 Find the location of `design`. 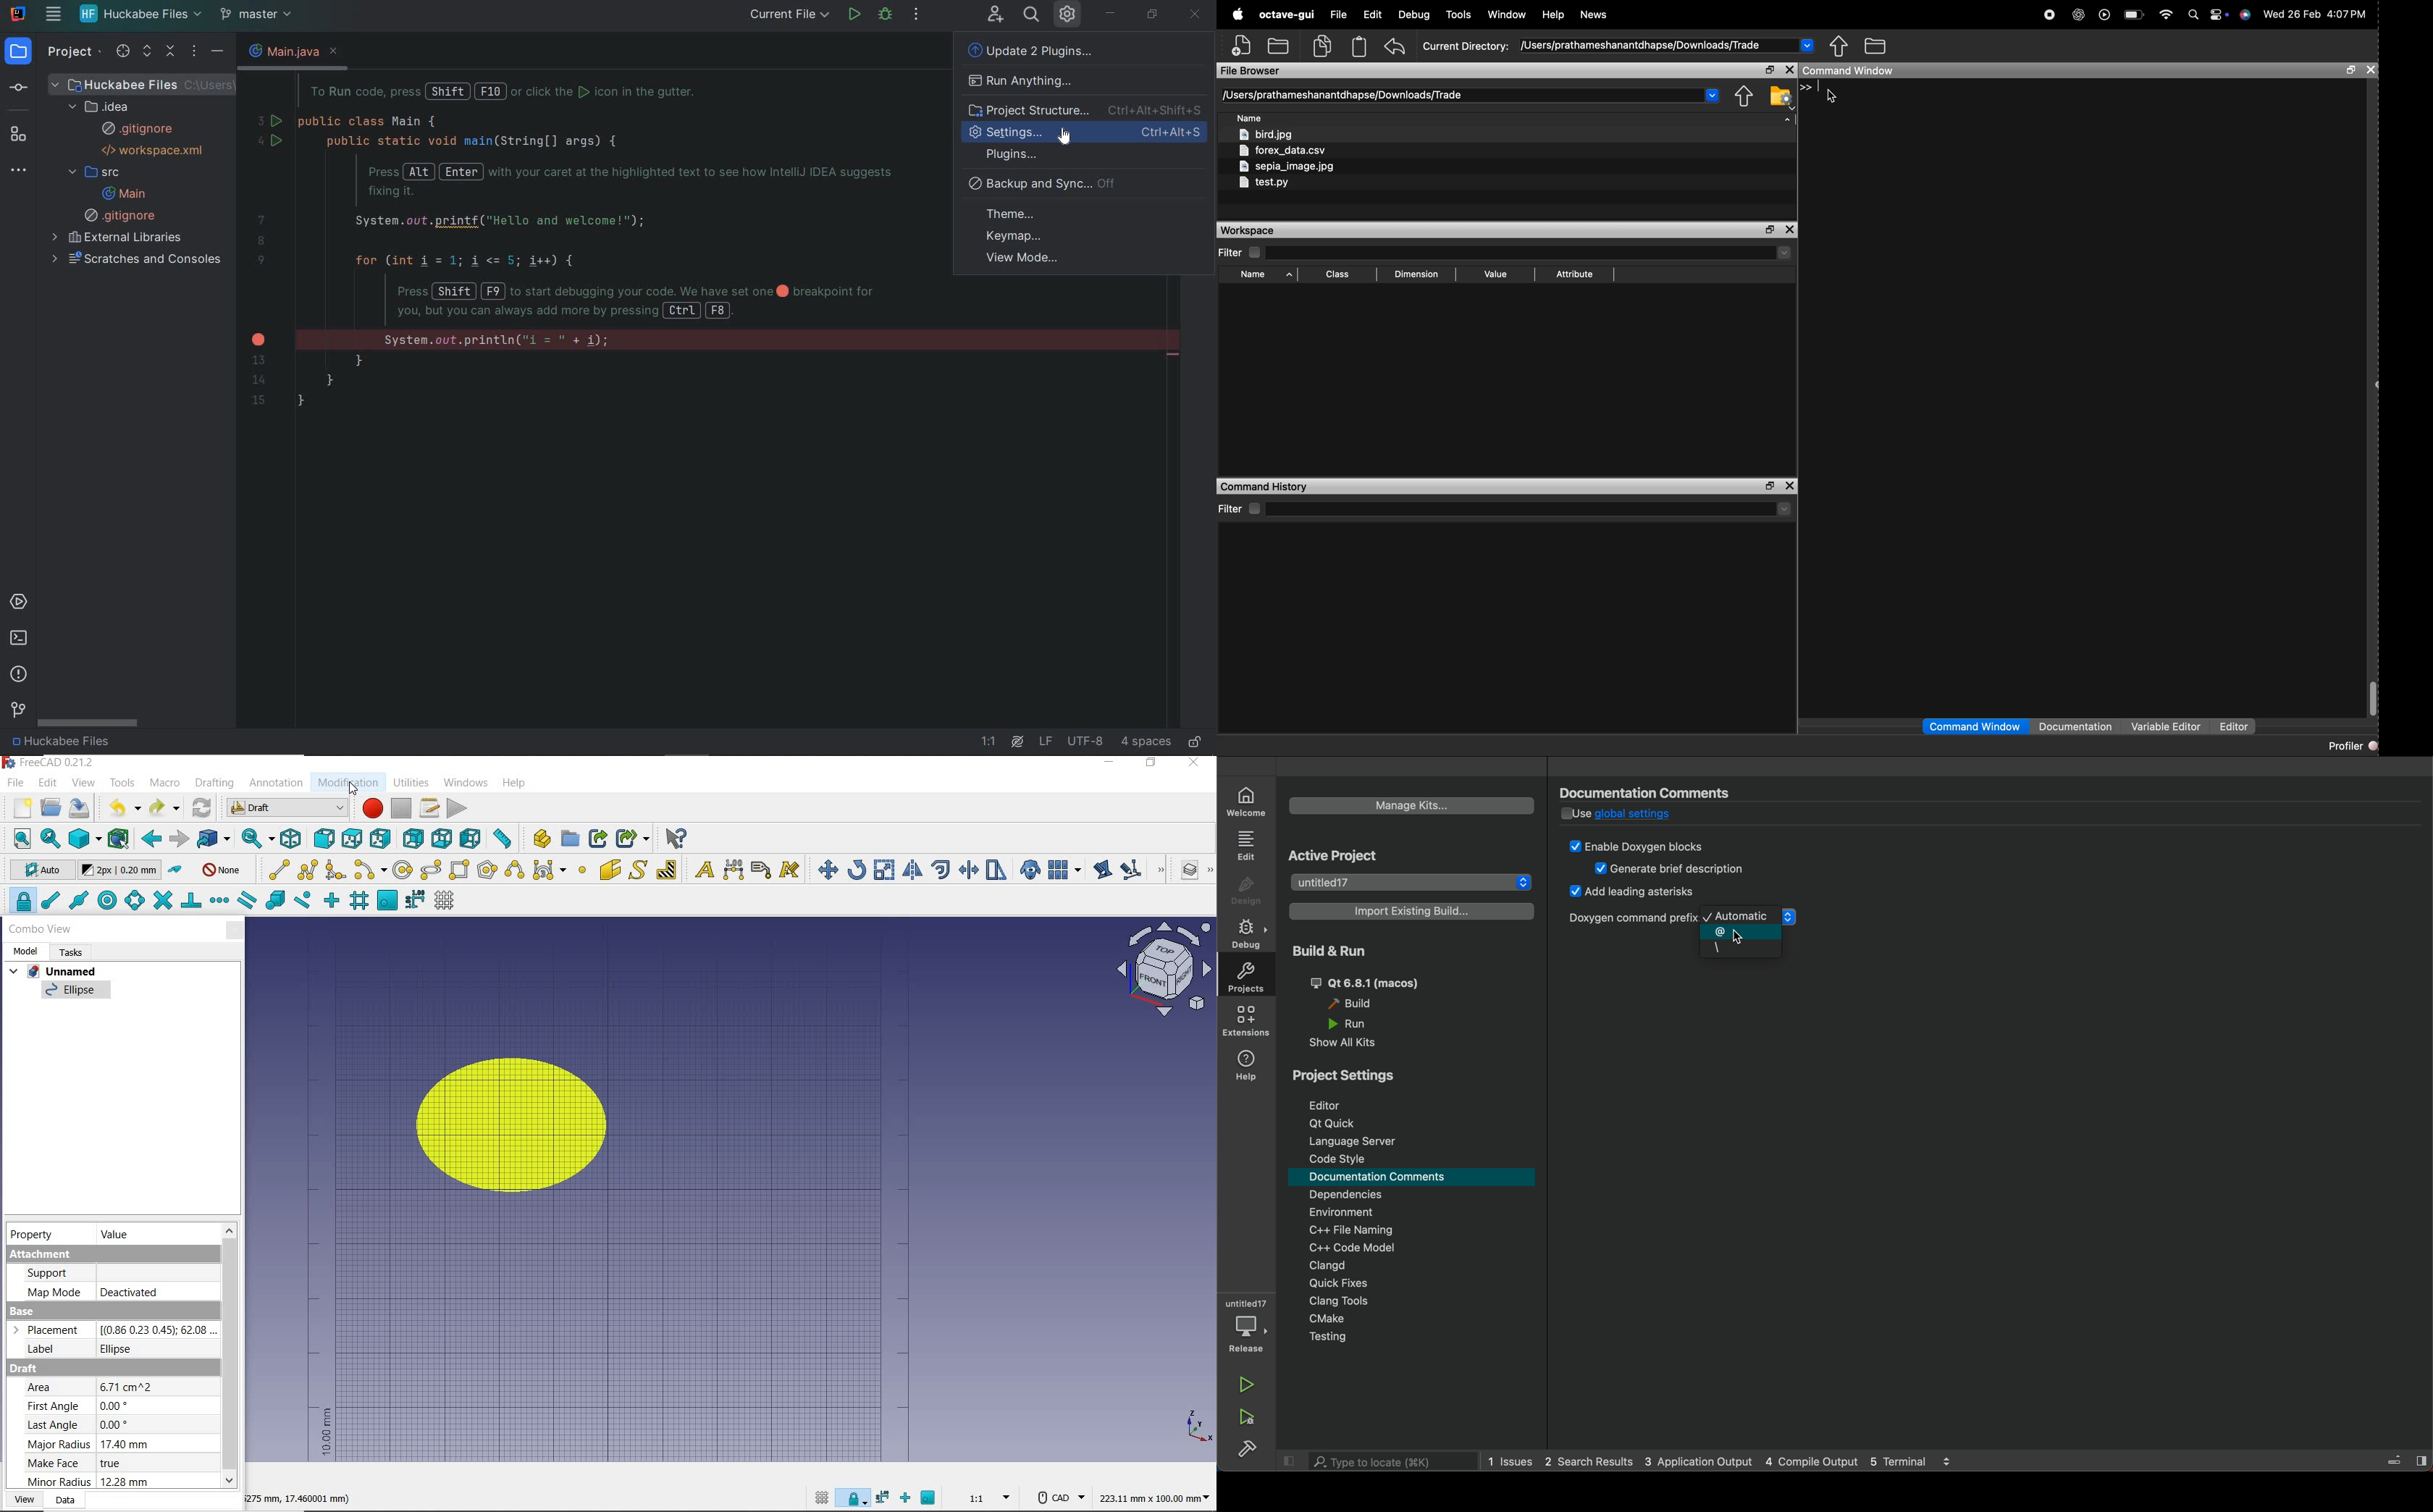

design is located at coordinates (1245, 890).